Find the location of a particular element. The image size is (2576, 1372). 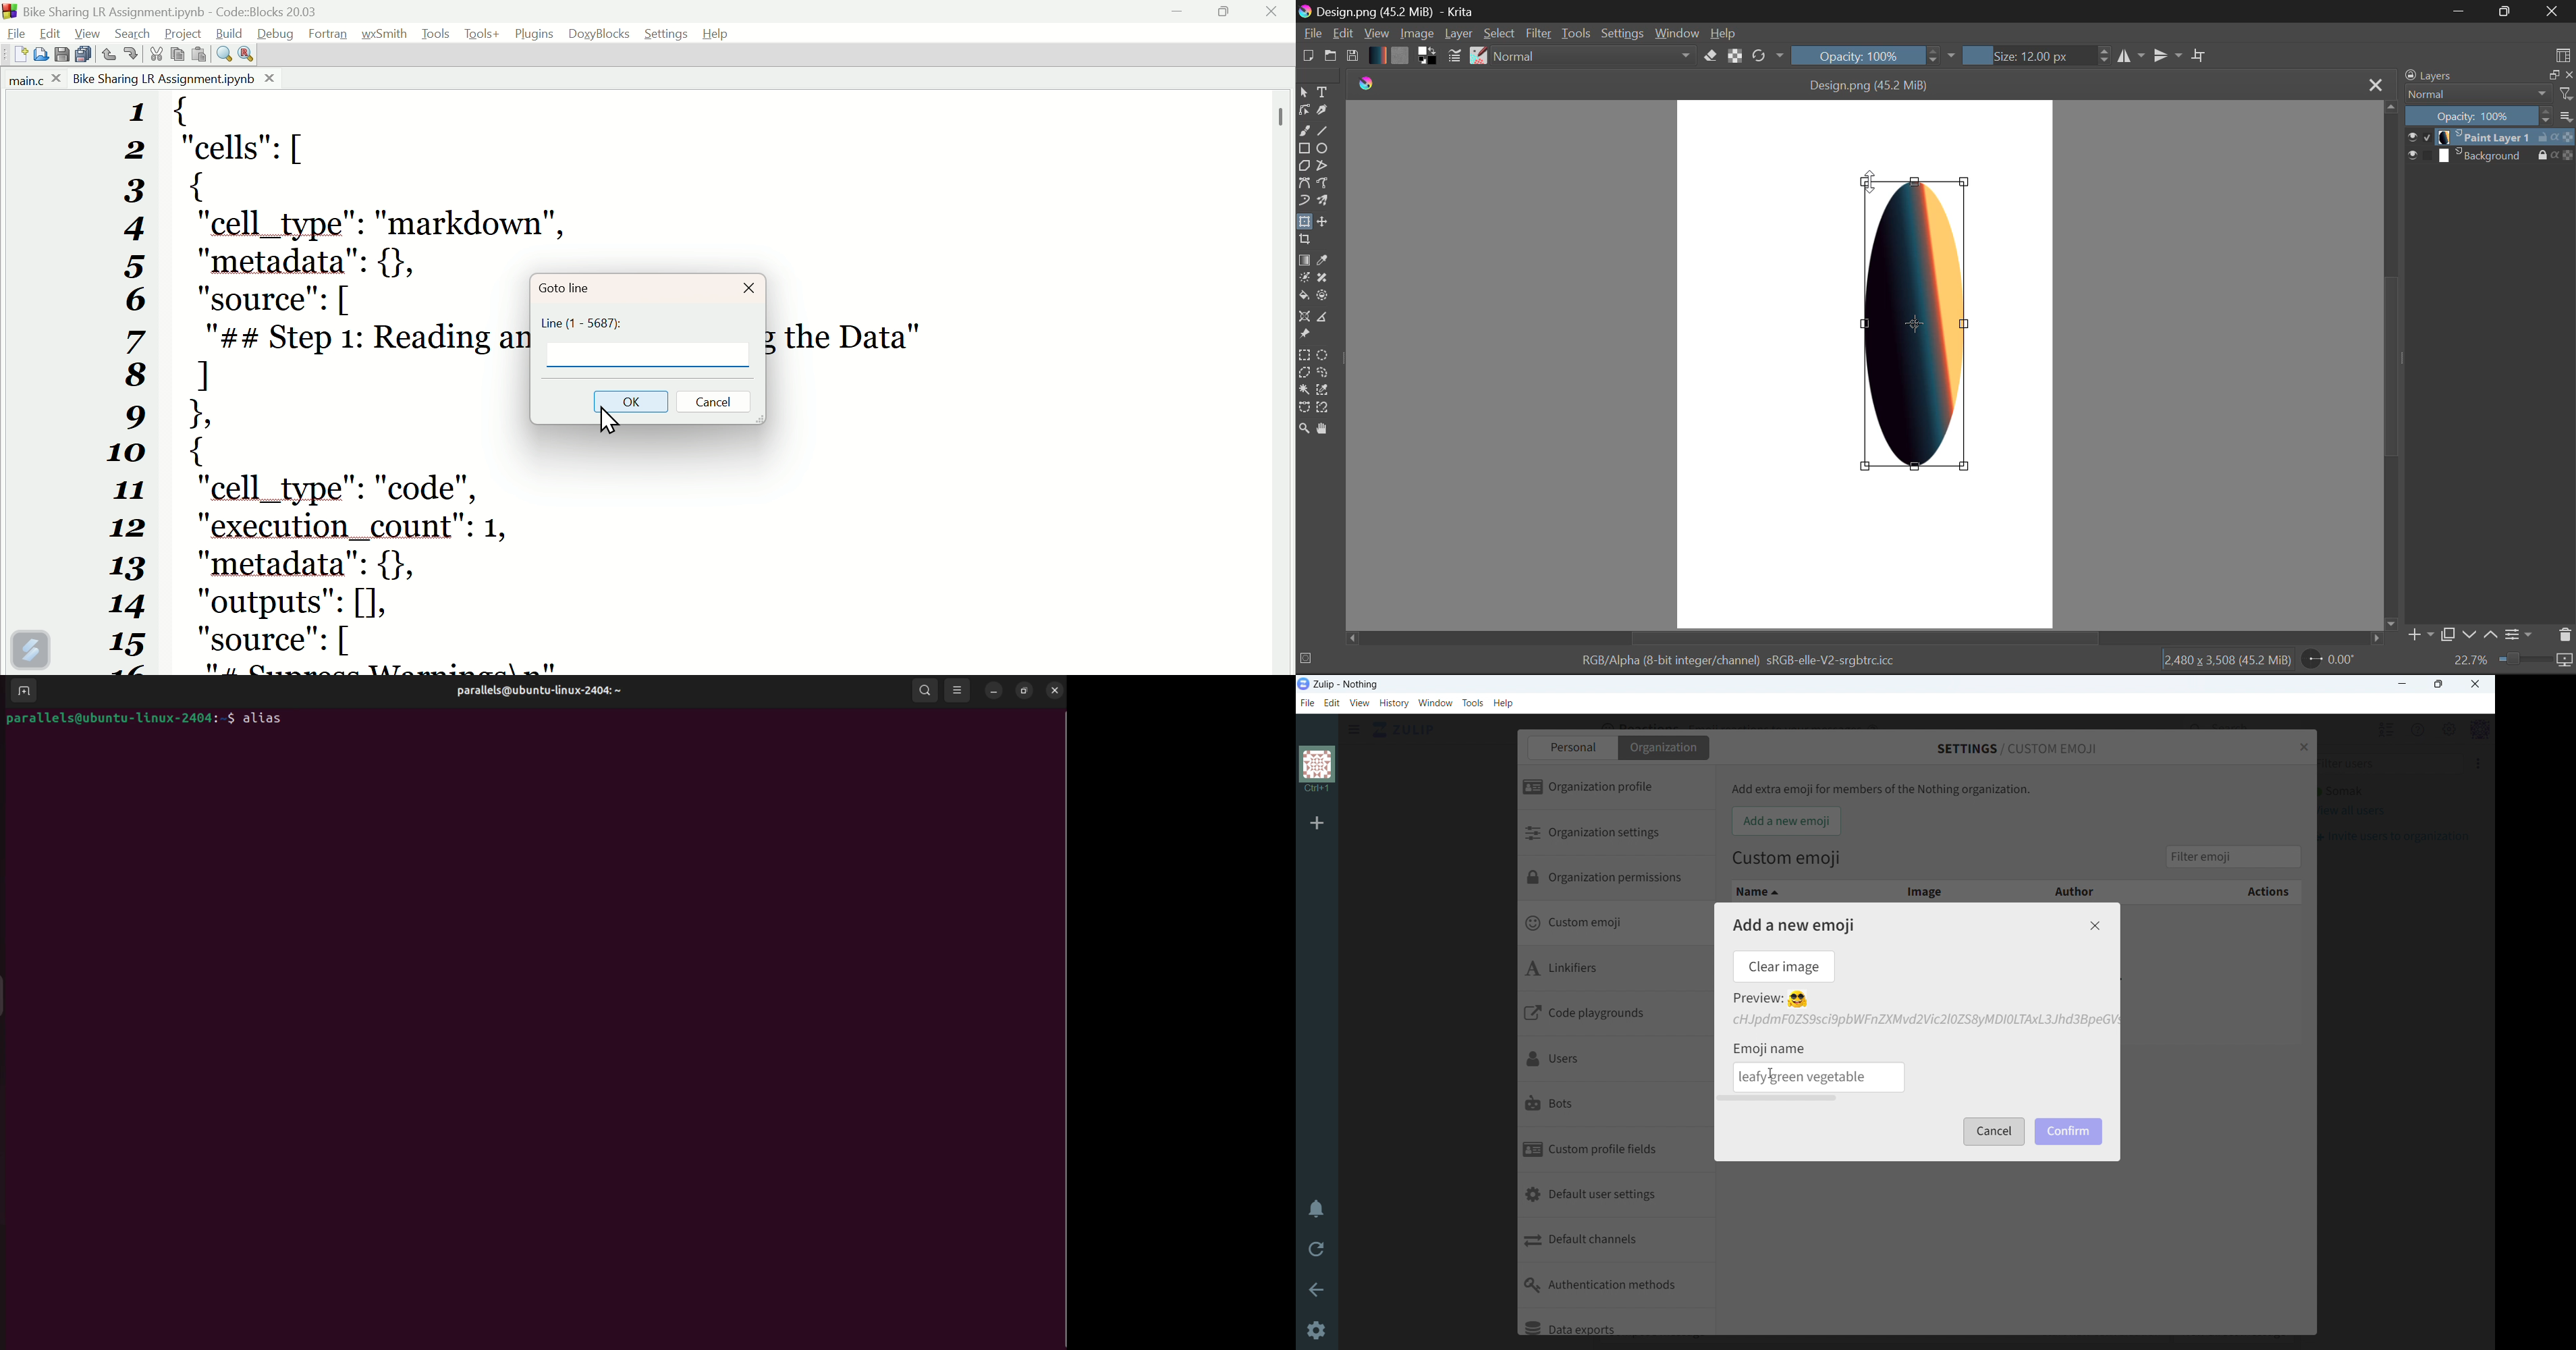

Choose Workspace is located at coordinates (2563, 53).